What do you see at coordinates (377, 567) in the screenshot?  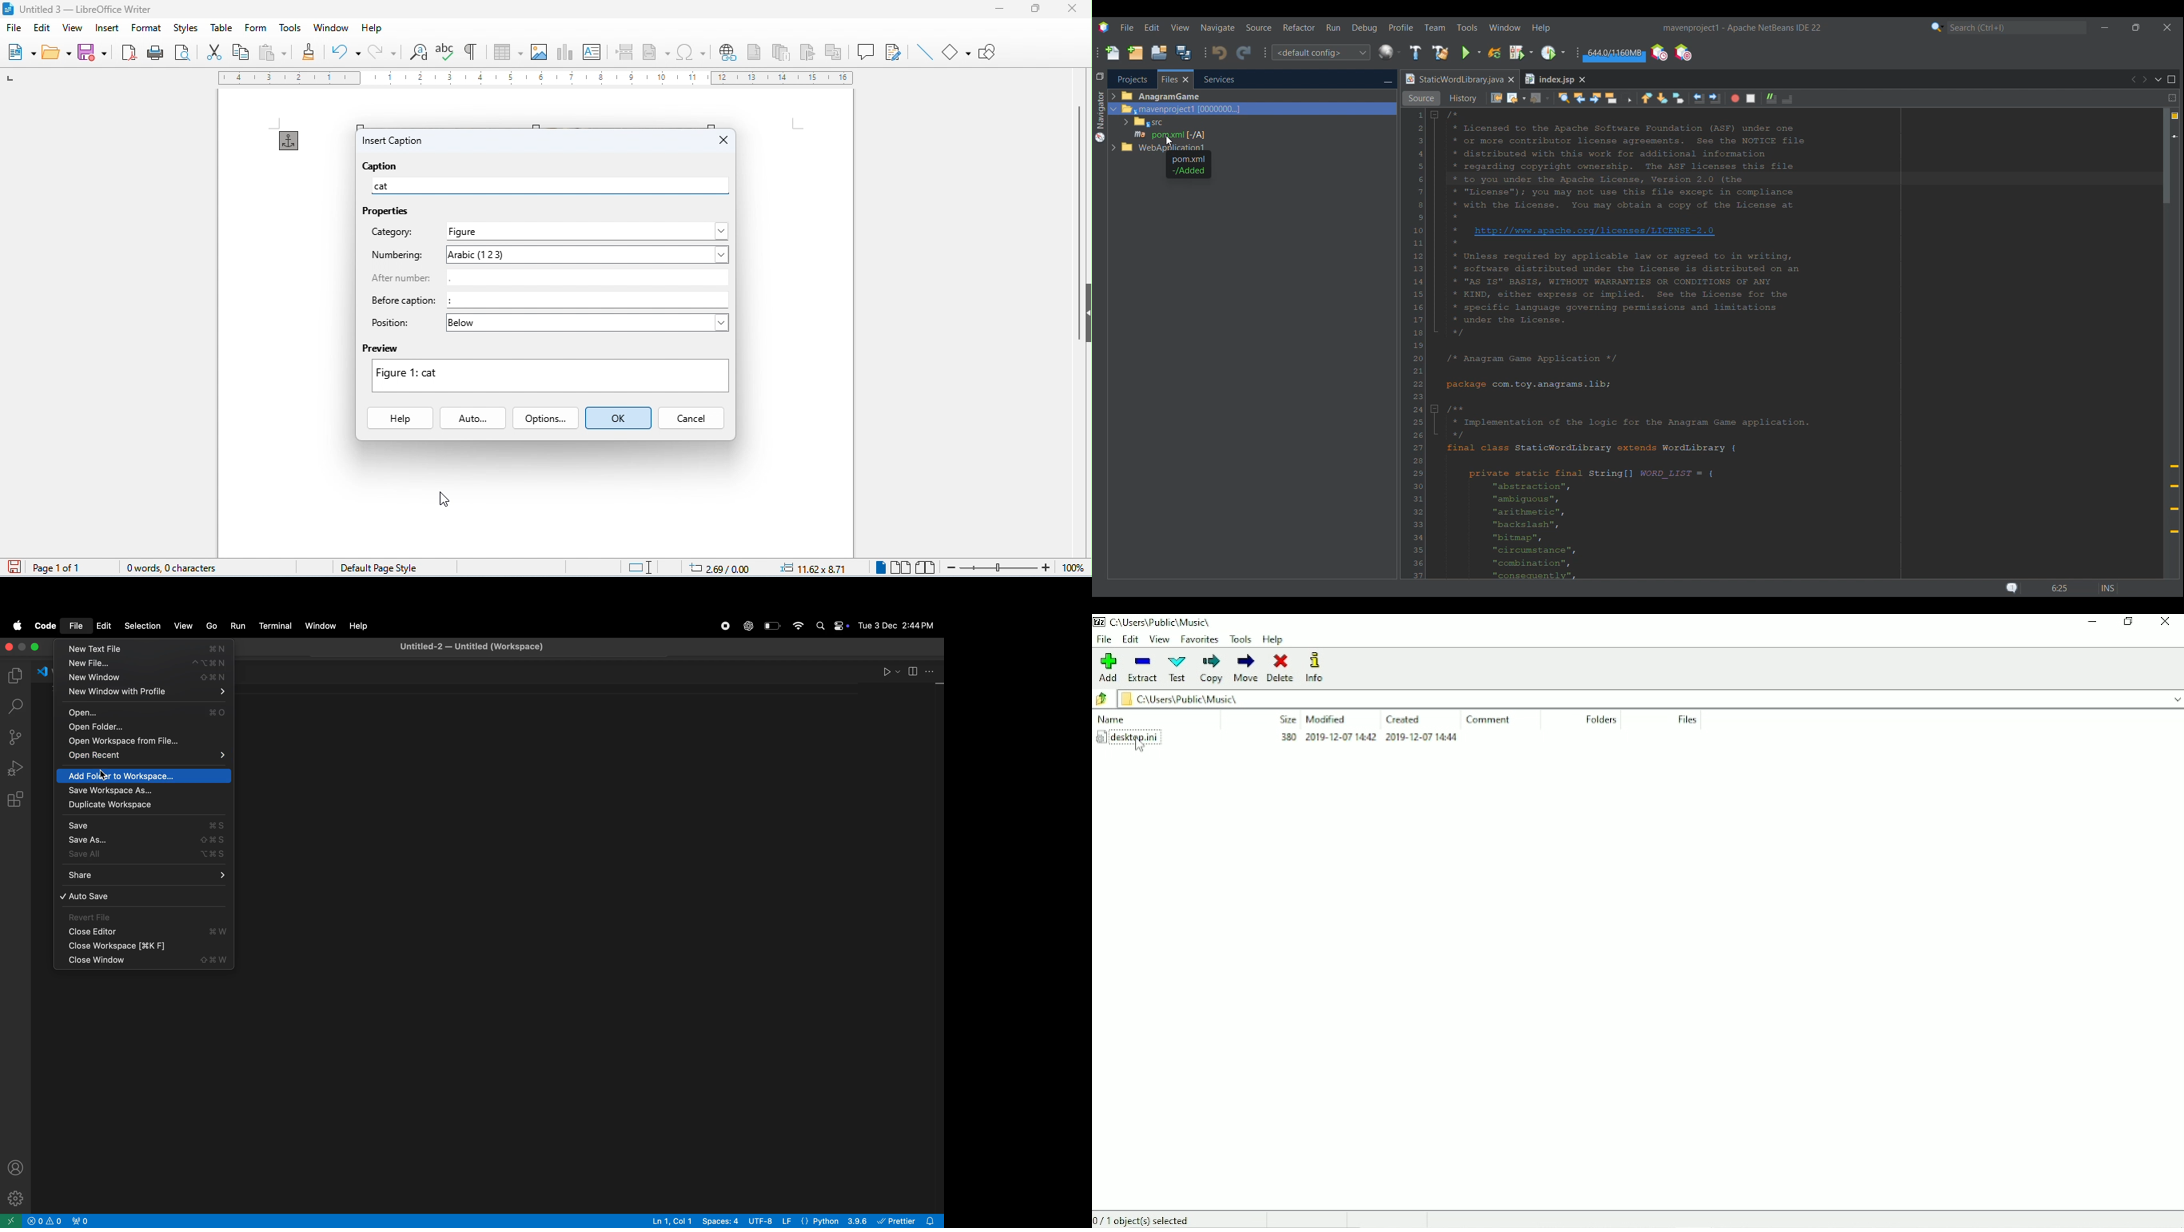 I see `default page` at bounding box center [377, 567].